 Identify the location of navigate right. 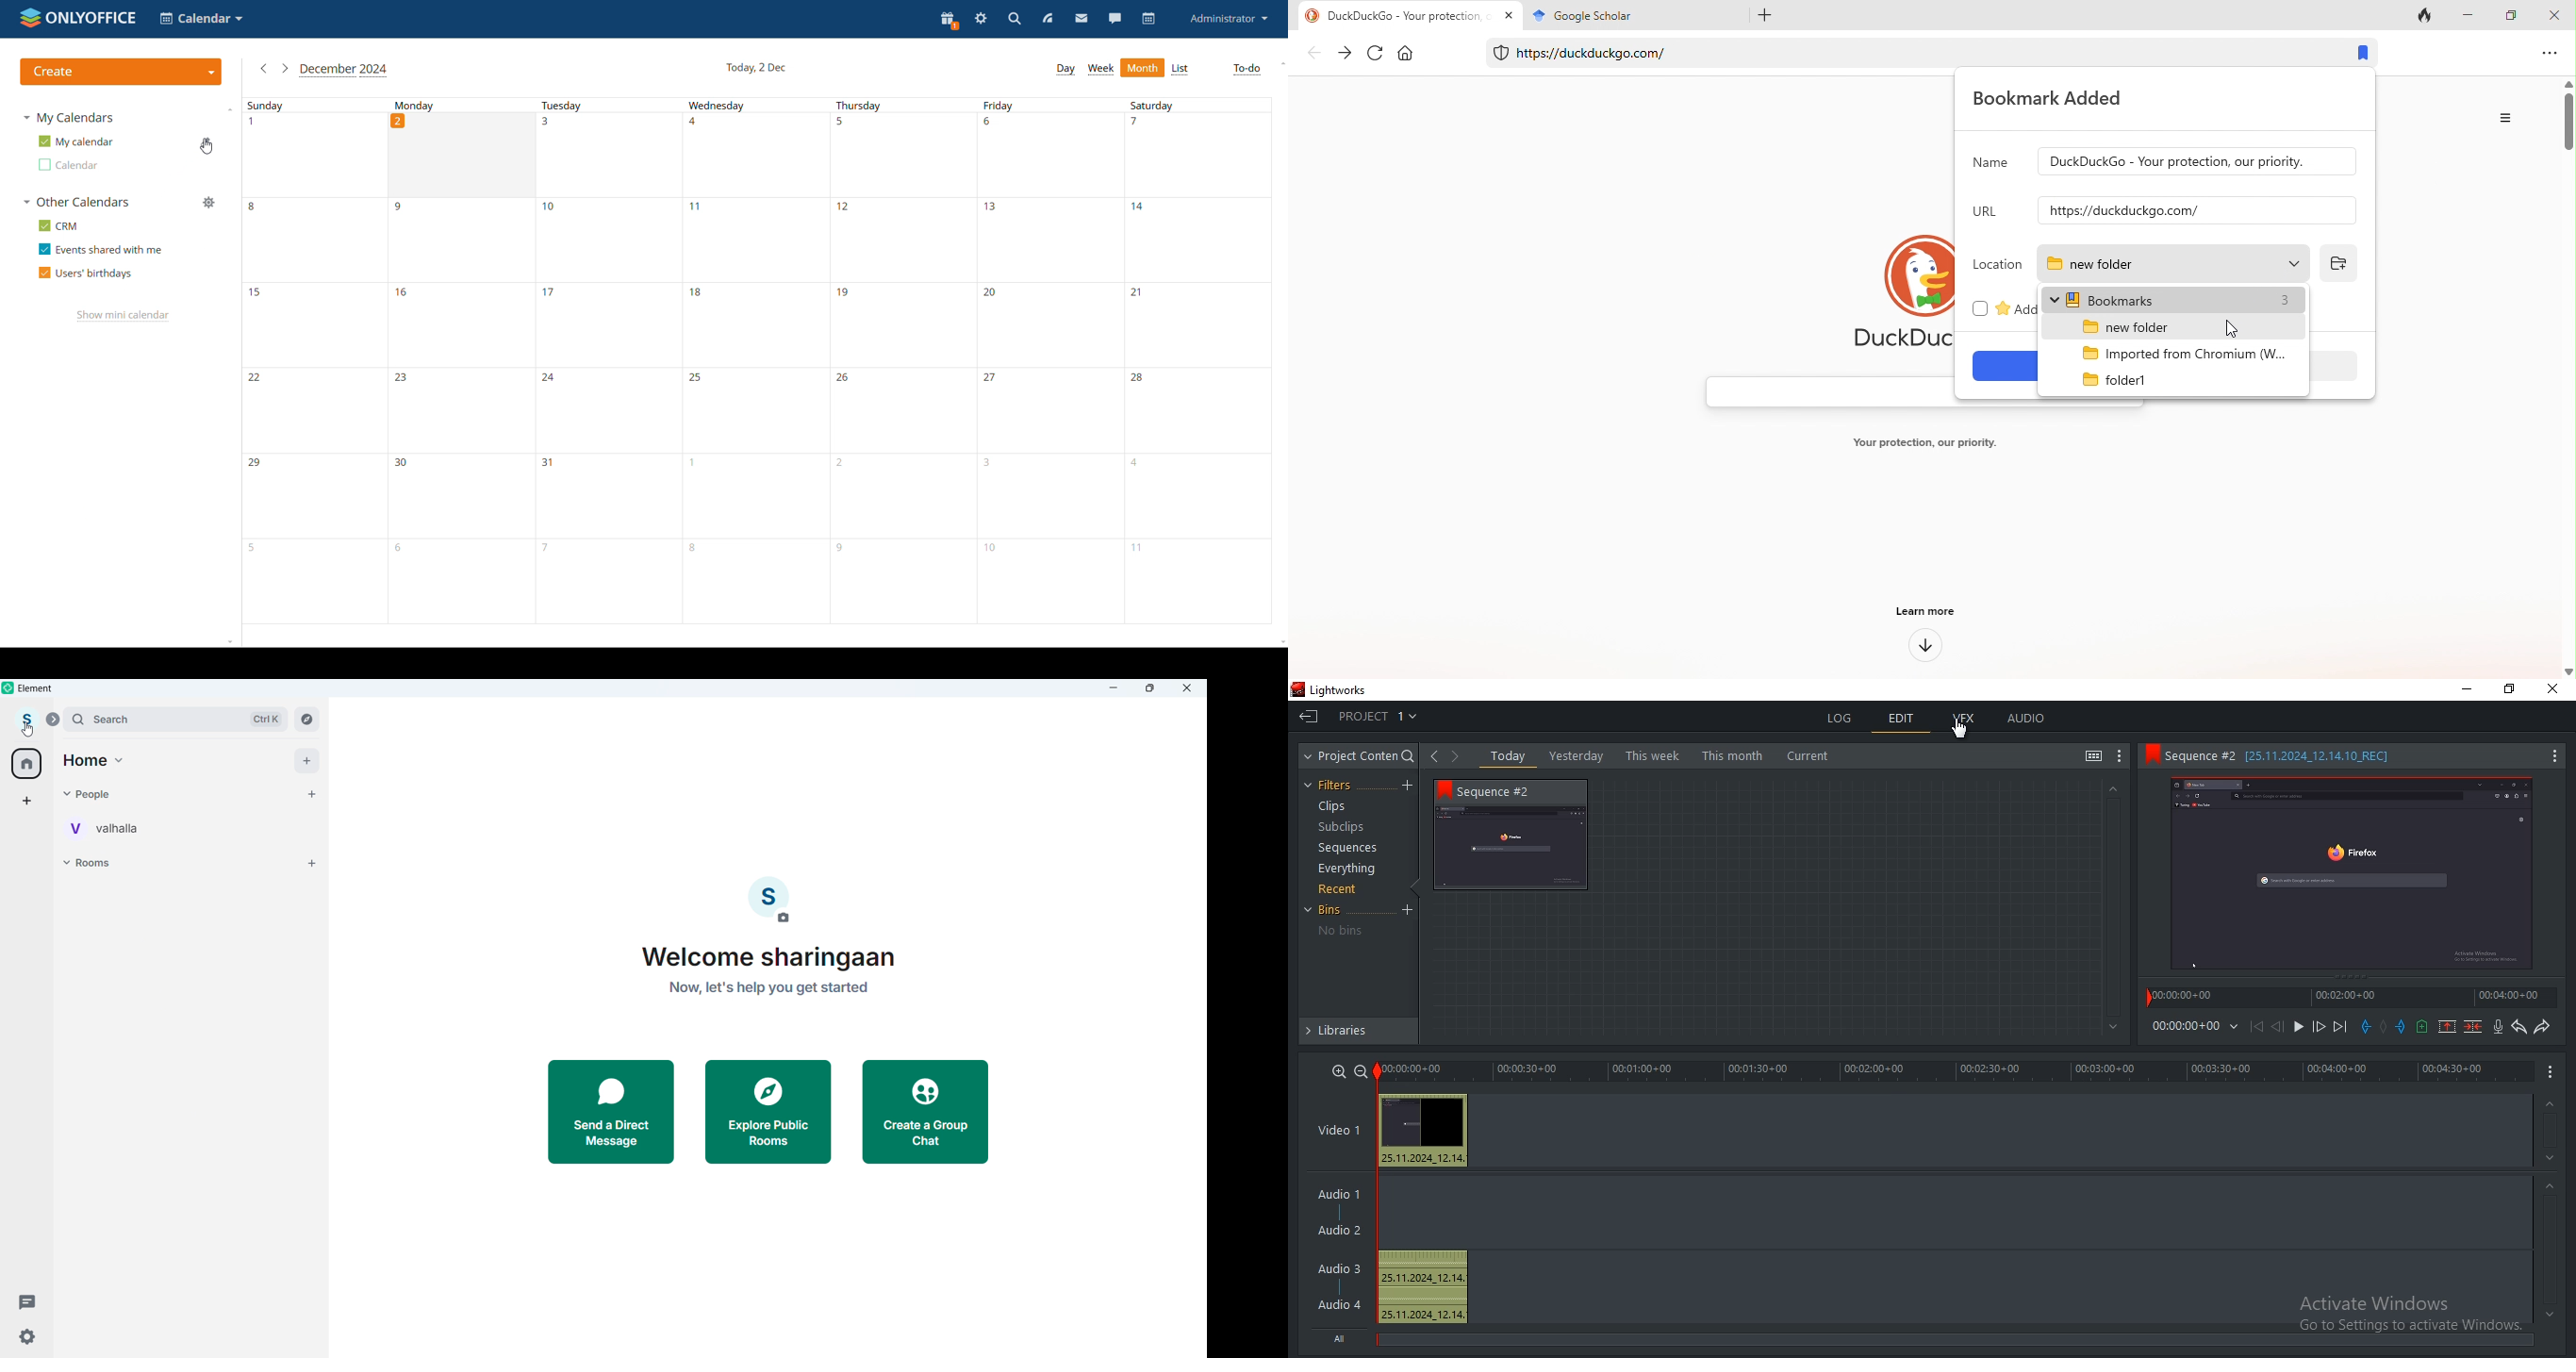
(1460, 754).